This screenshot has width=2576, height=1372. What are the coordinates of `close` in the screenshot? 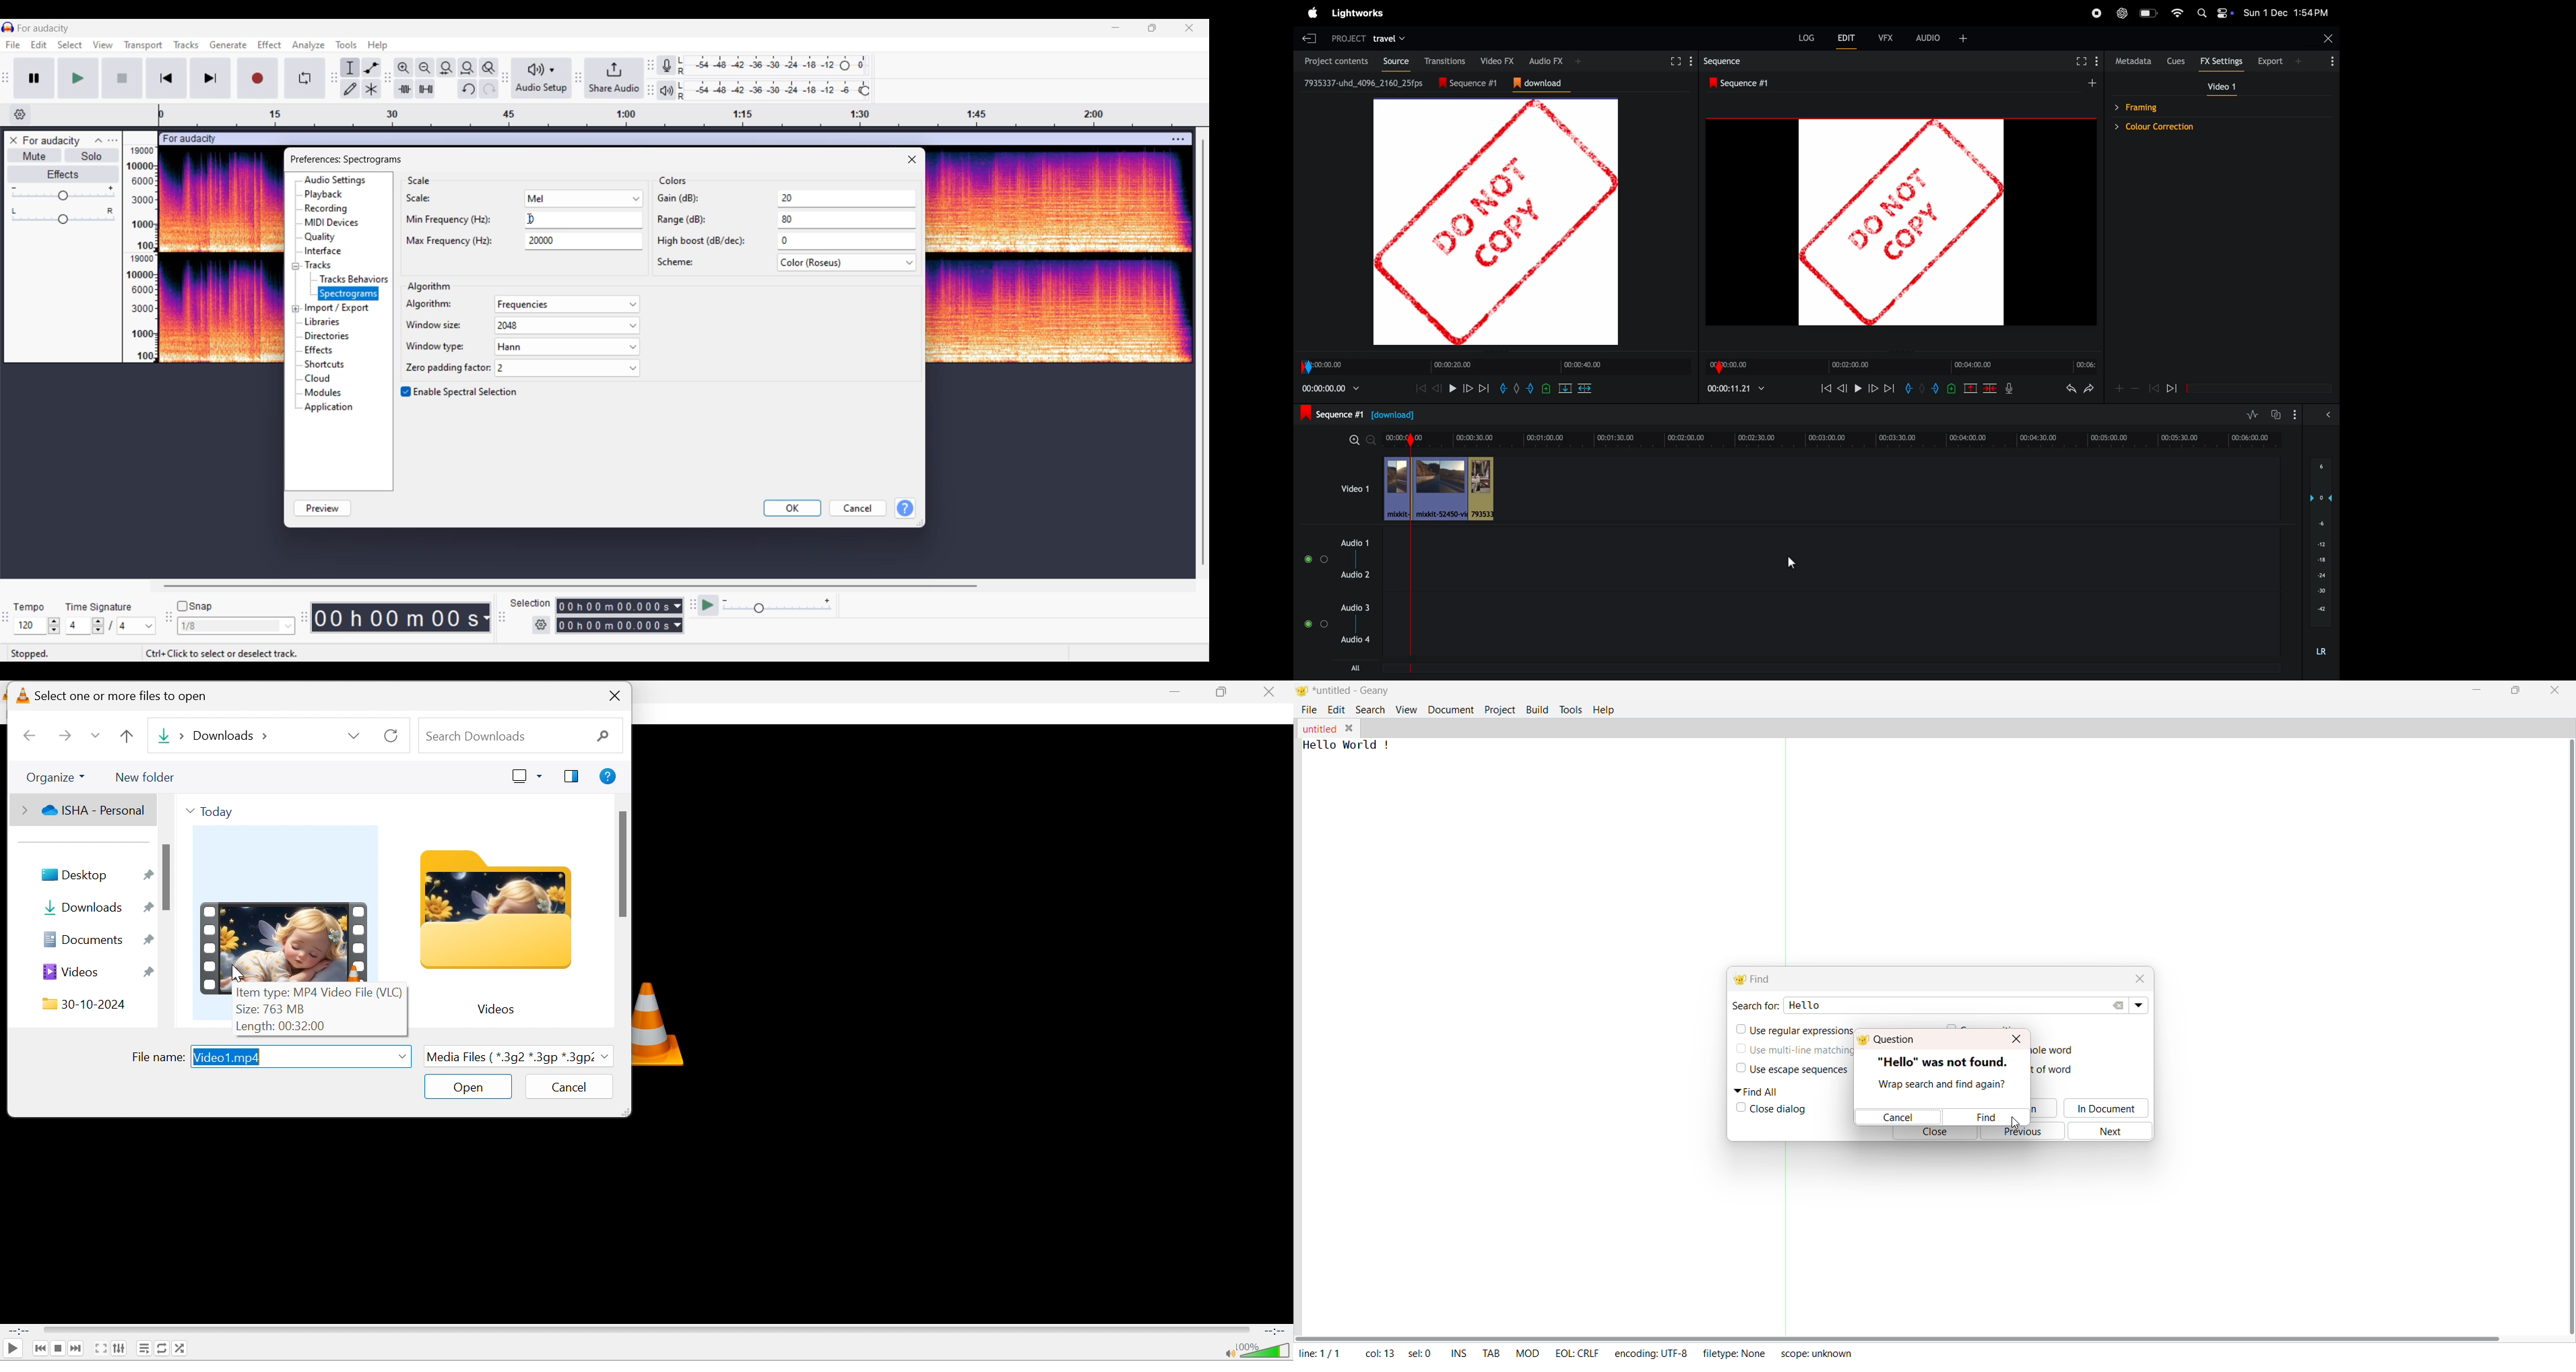 It's located at (2329, 38).